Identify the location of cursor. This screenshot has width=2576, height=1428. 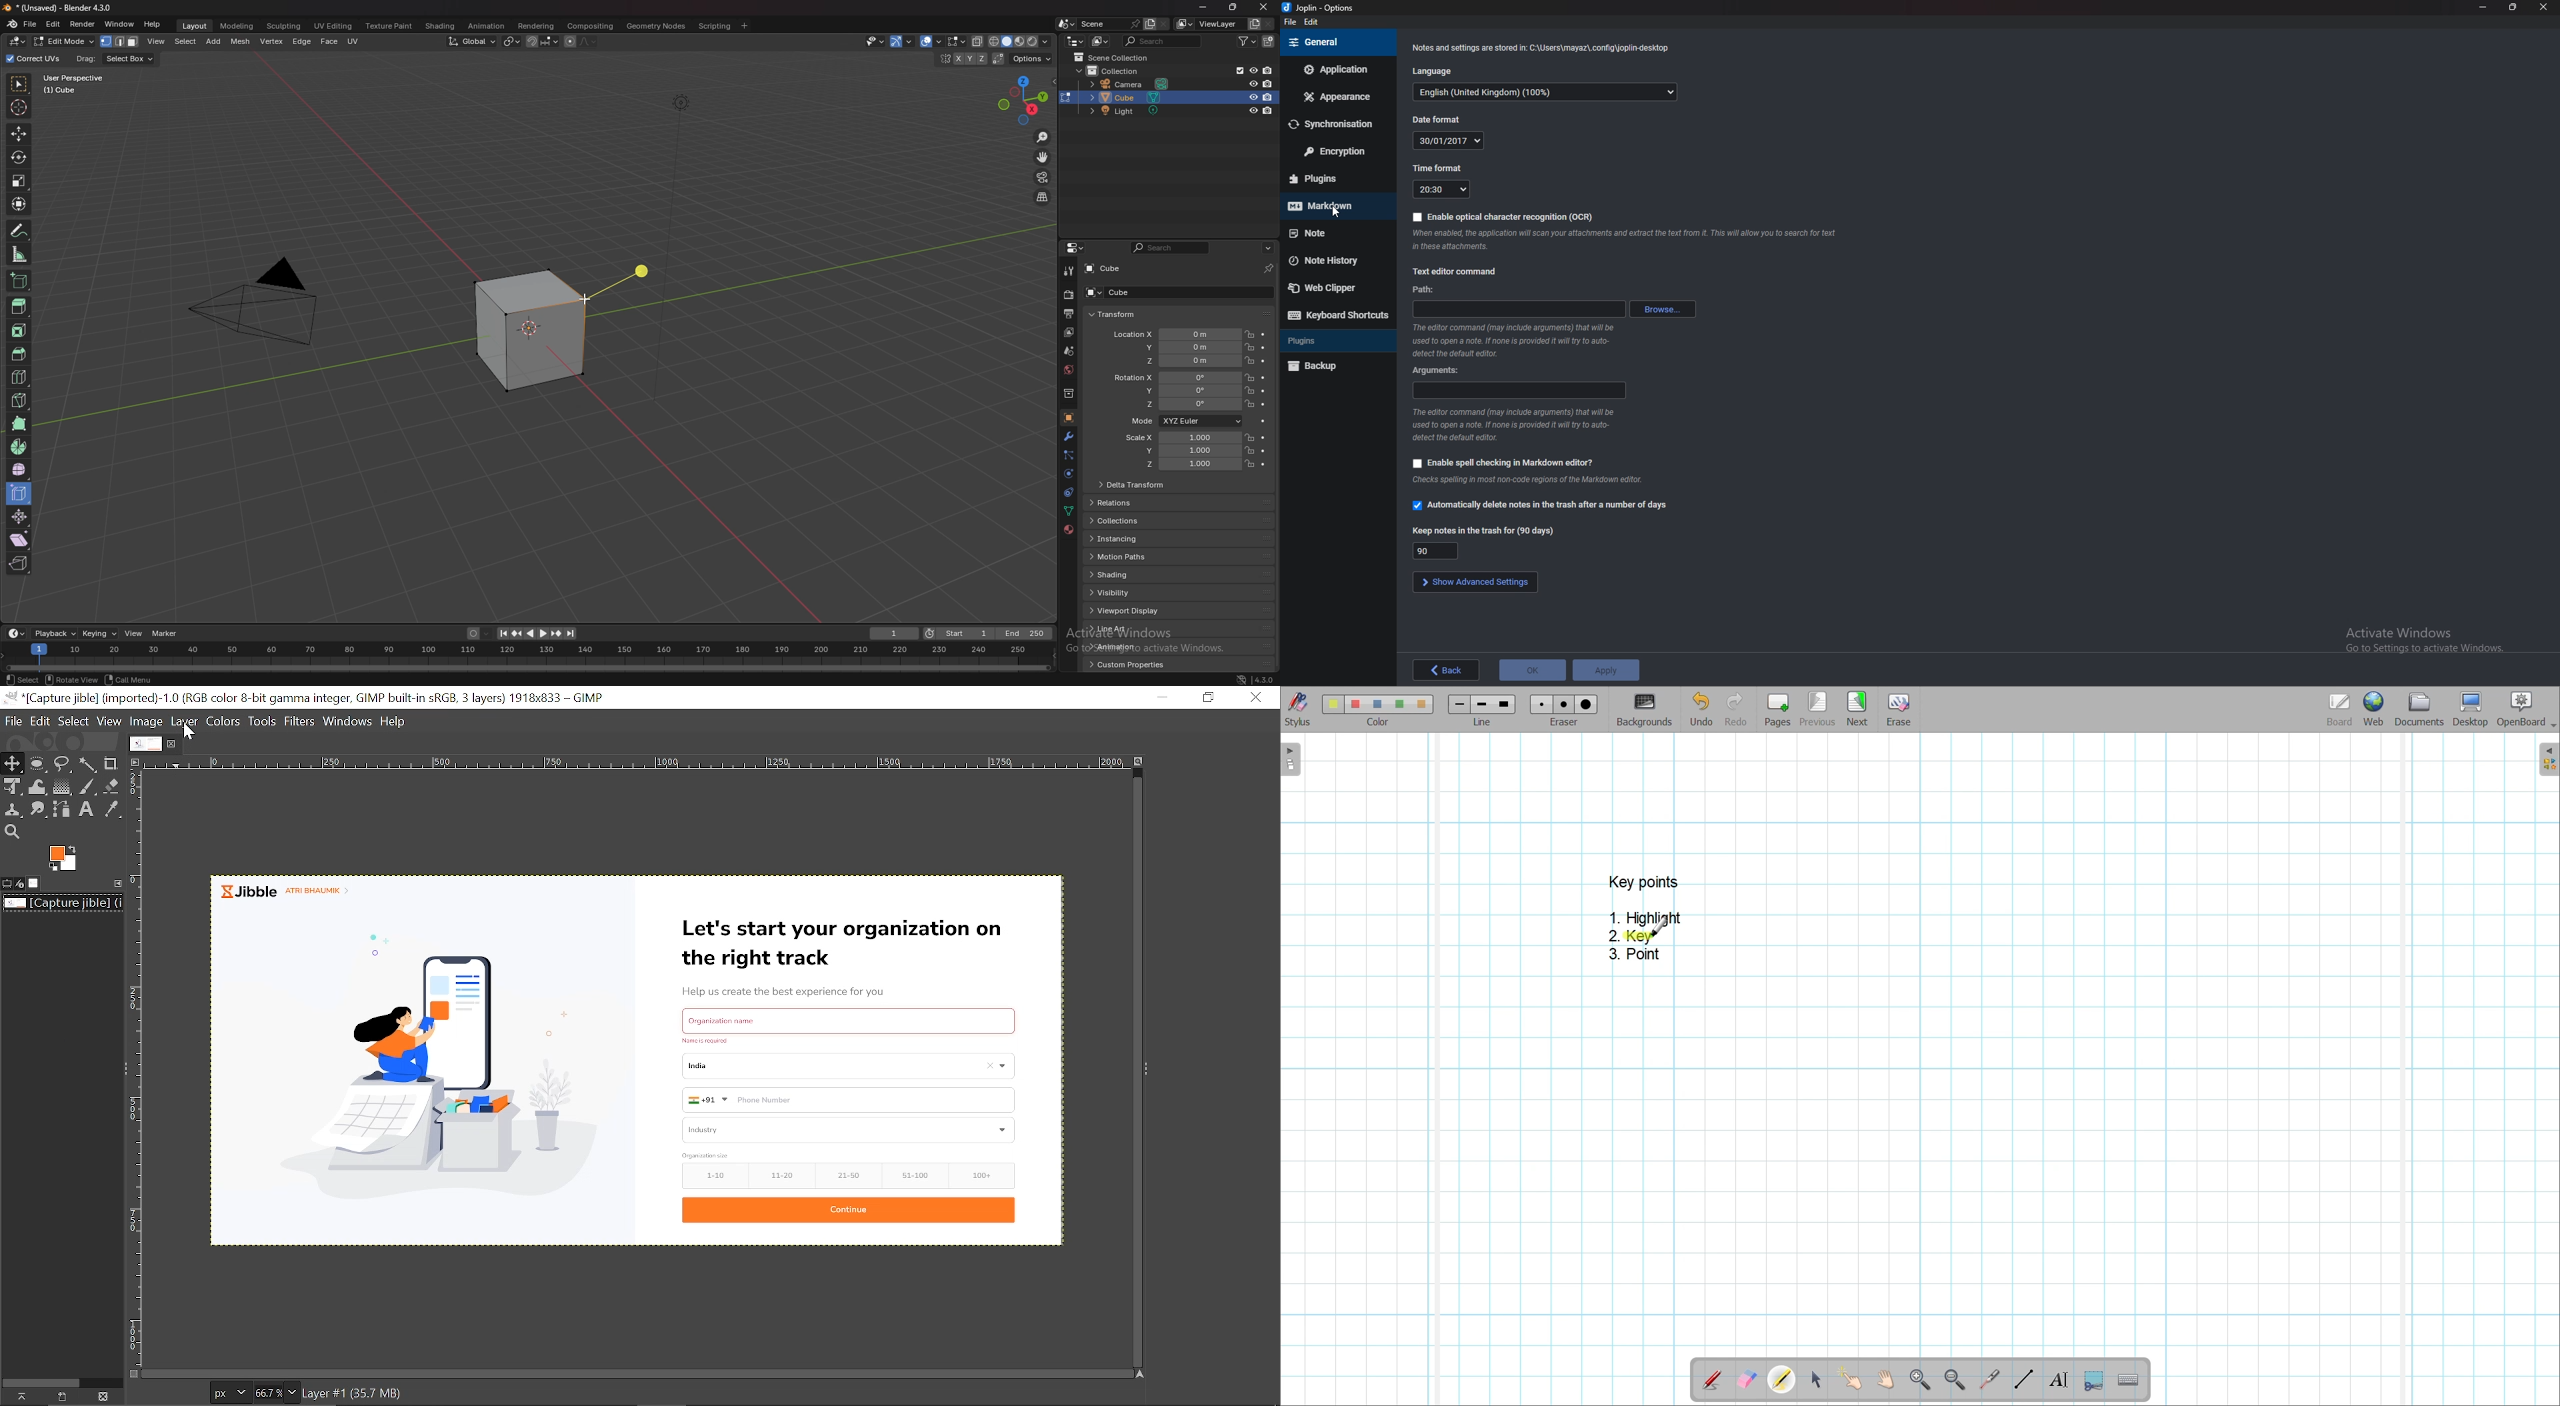
(19, 107).